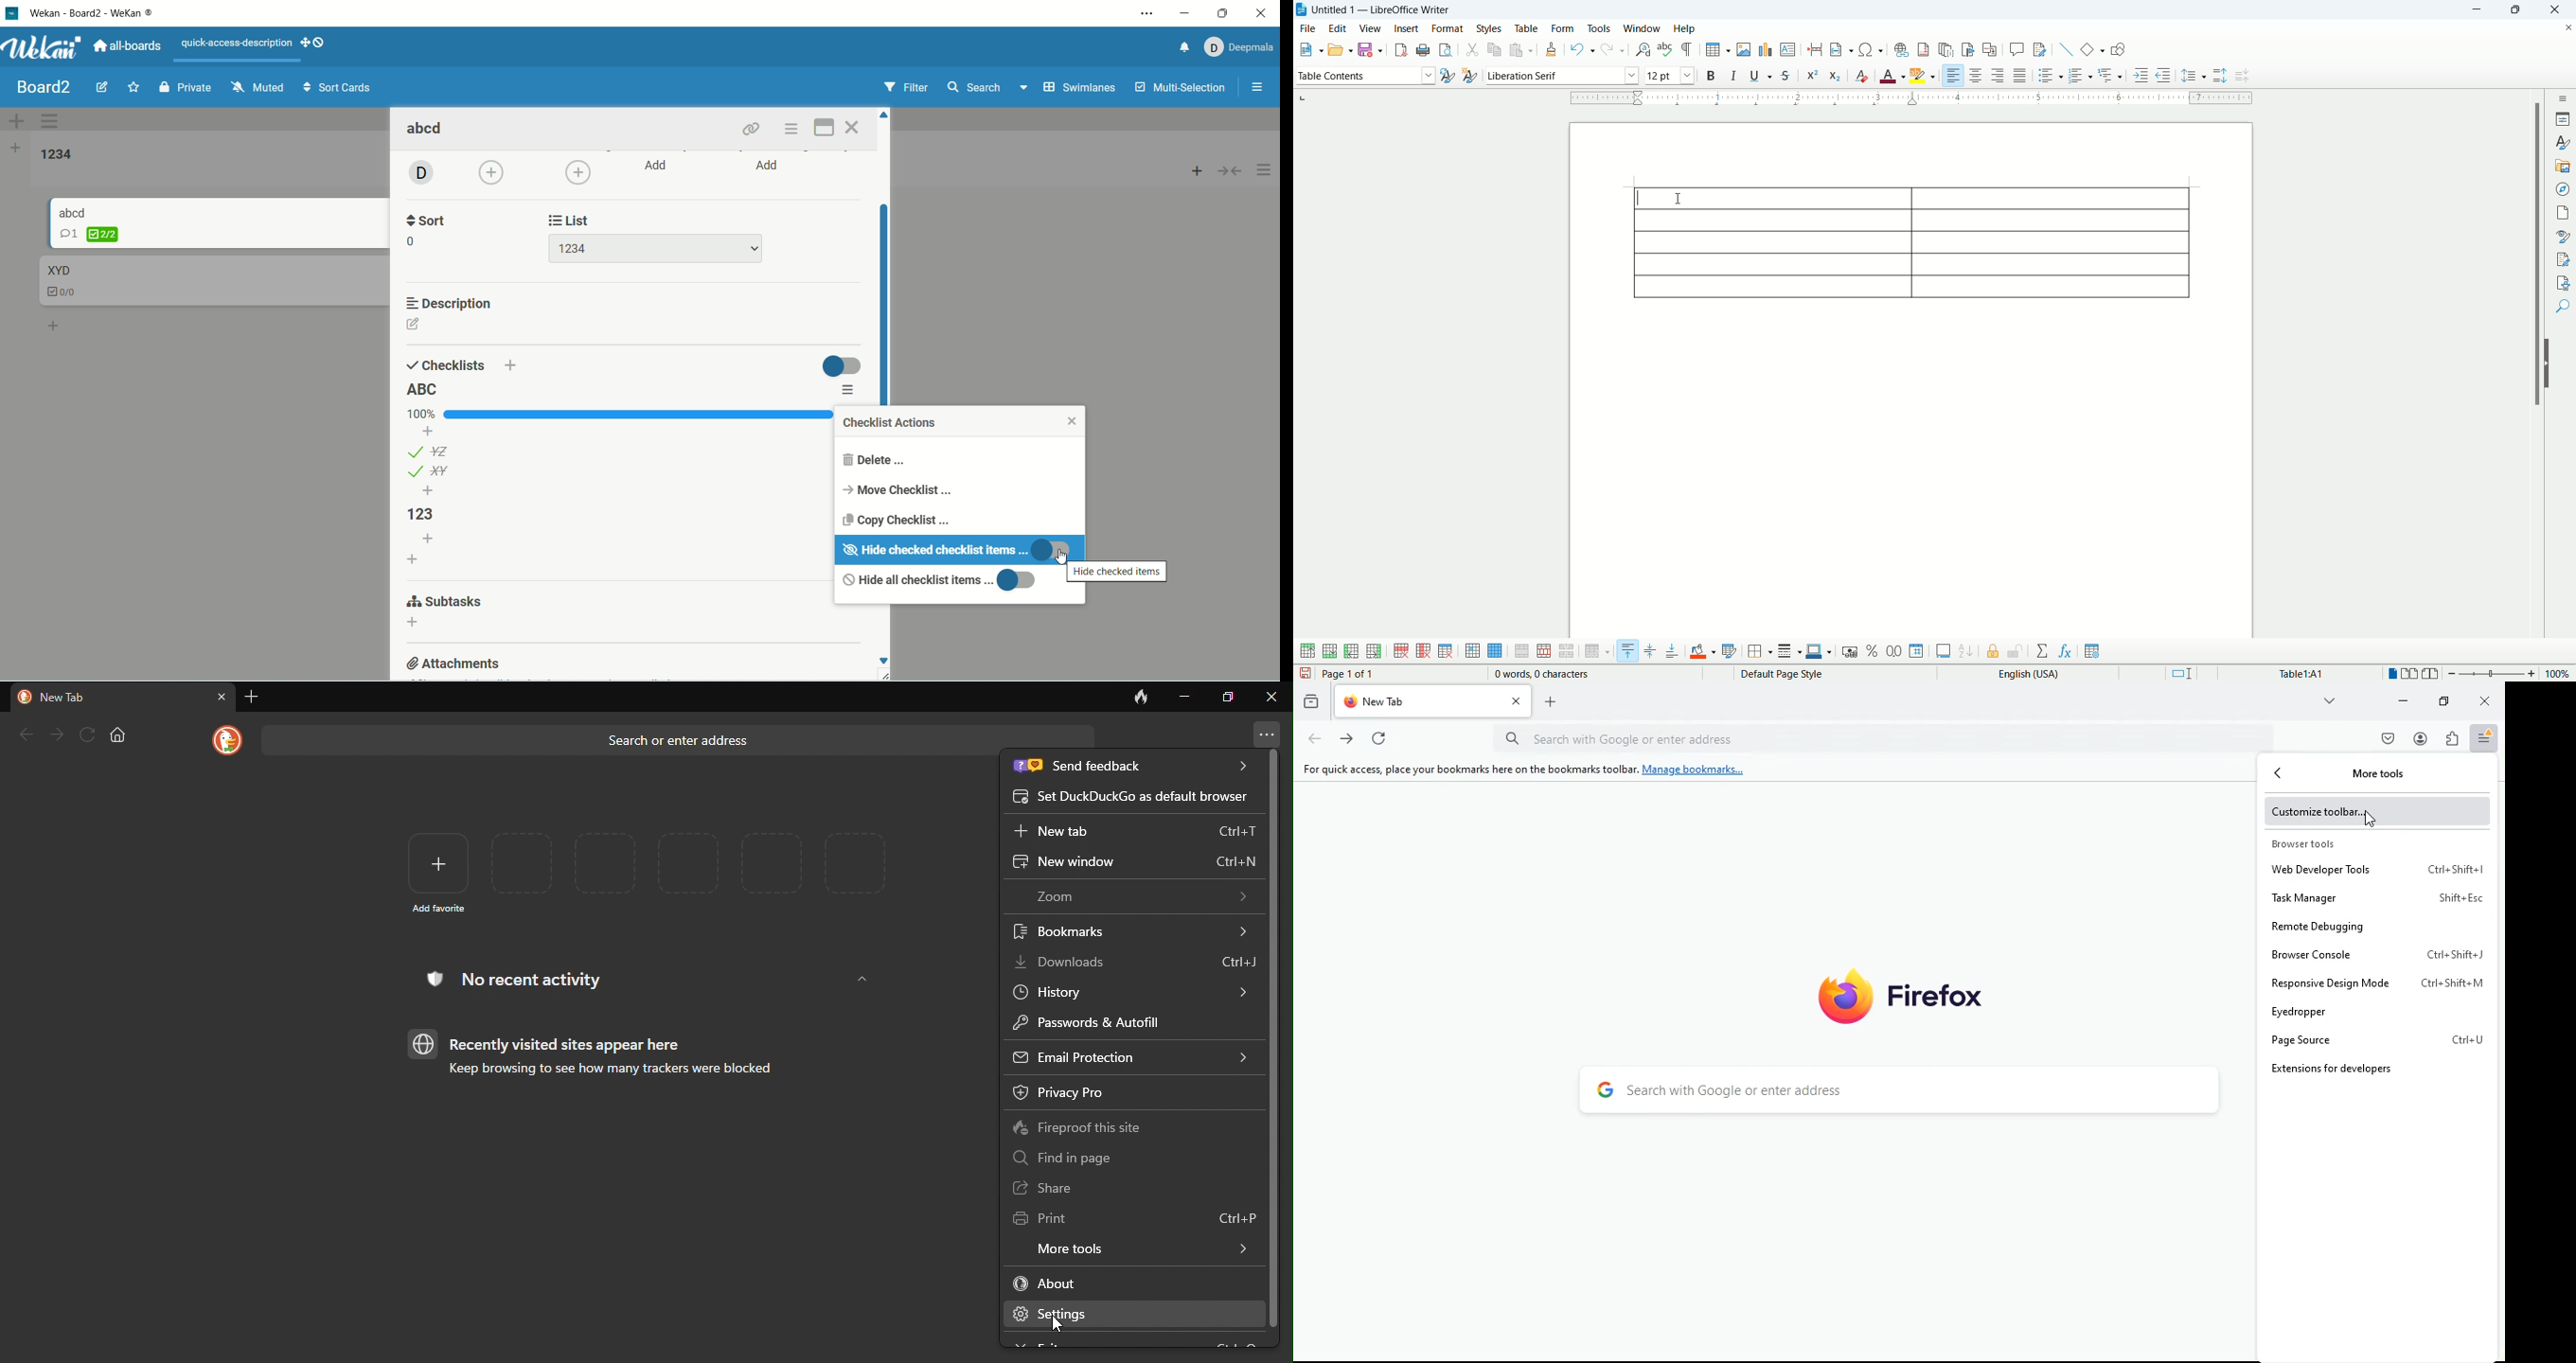 This screenshot has width=2576, height=1372. I want to click on add, so click(429, 491).